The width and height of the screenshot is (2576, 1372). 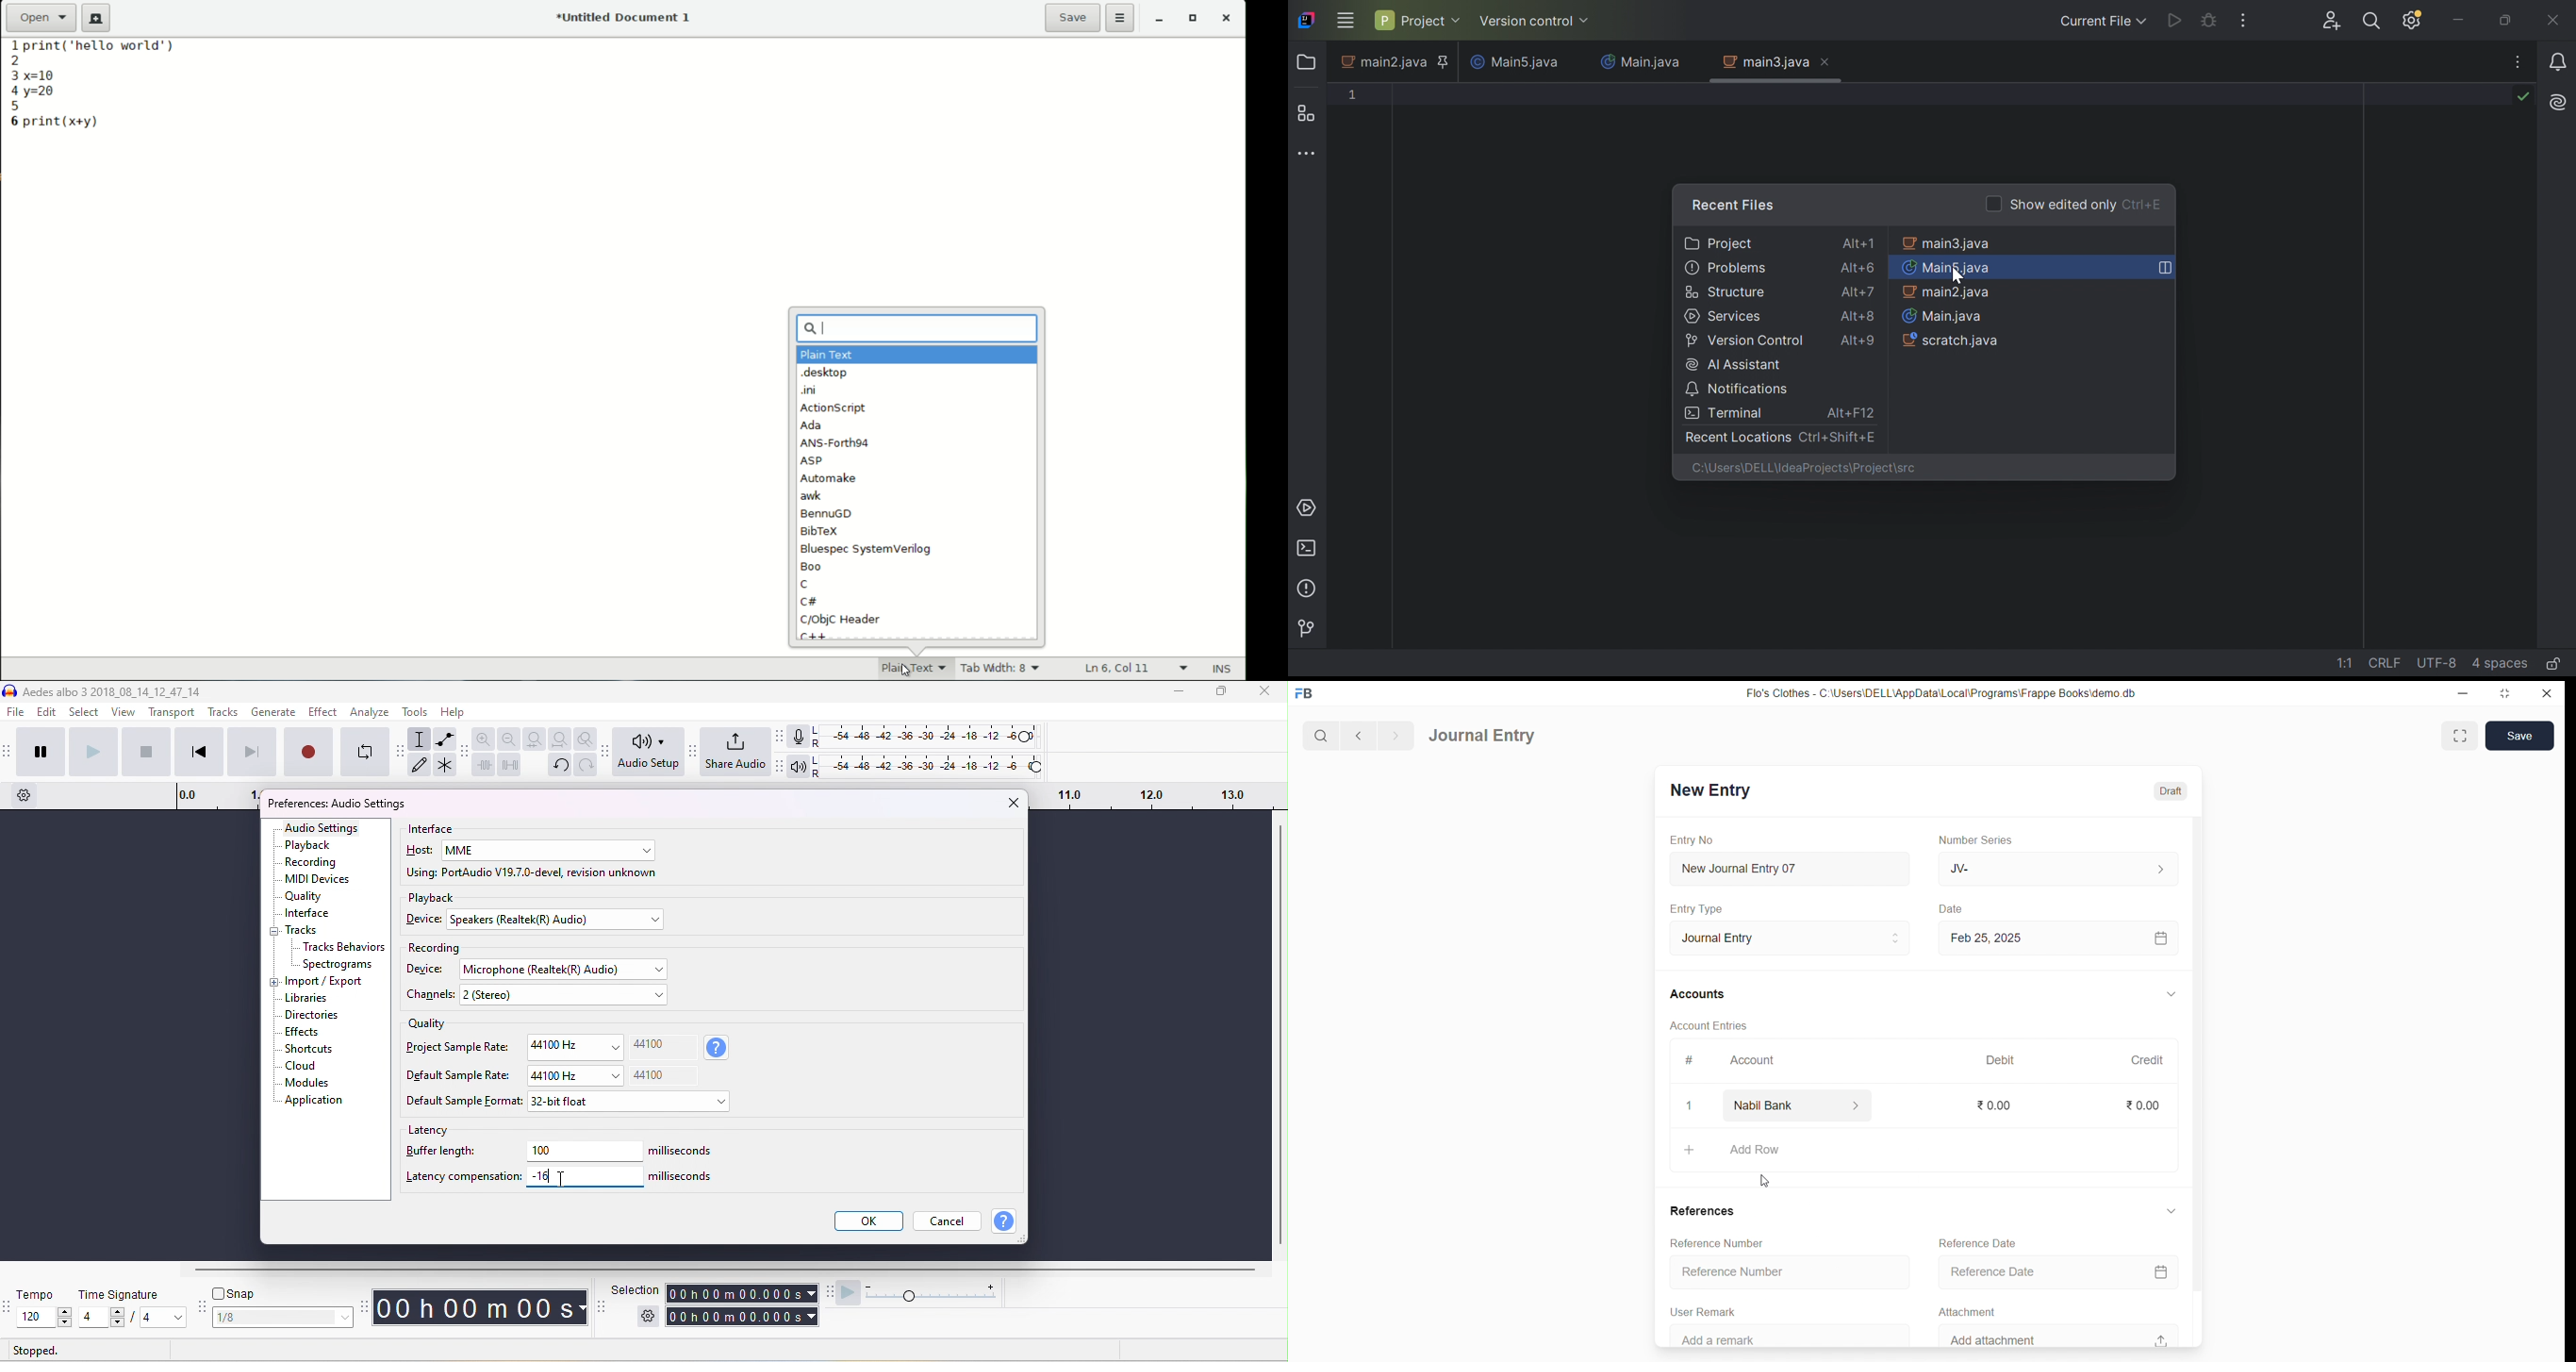 What do you see at coordinates (1793, 1334) in the screenshot?
I see `‘Add a remark` at bounding box center [1793, 1334].